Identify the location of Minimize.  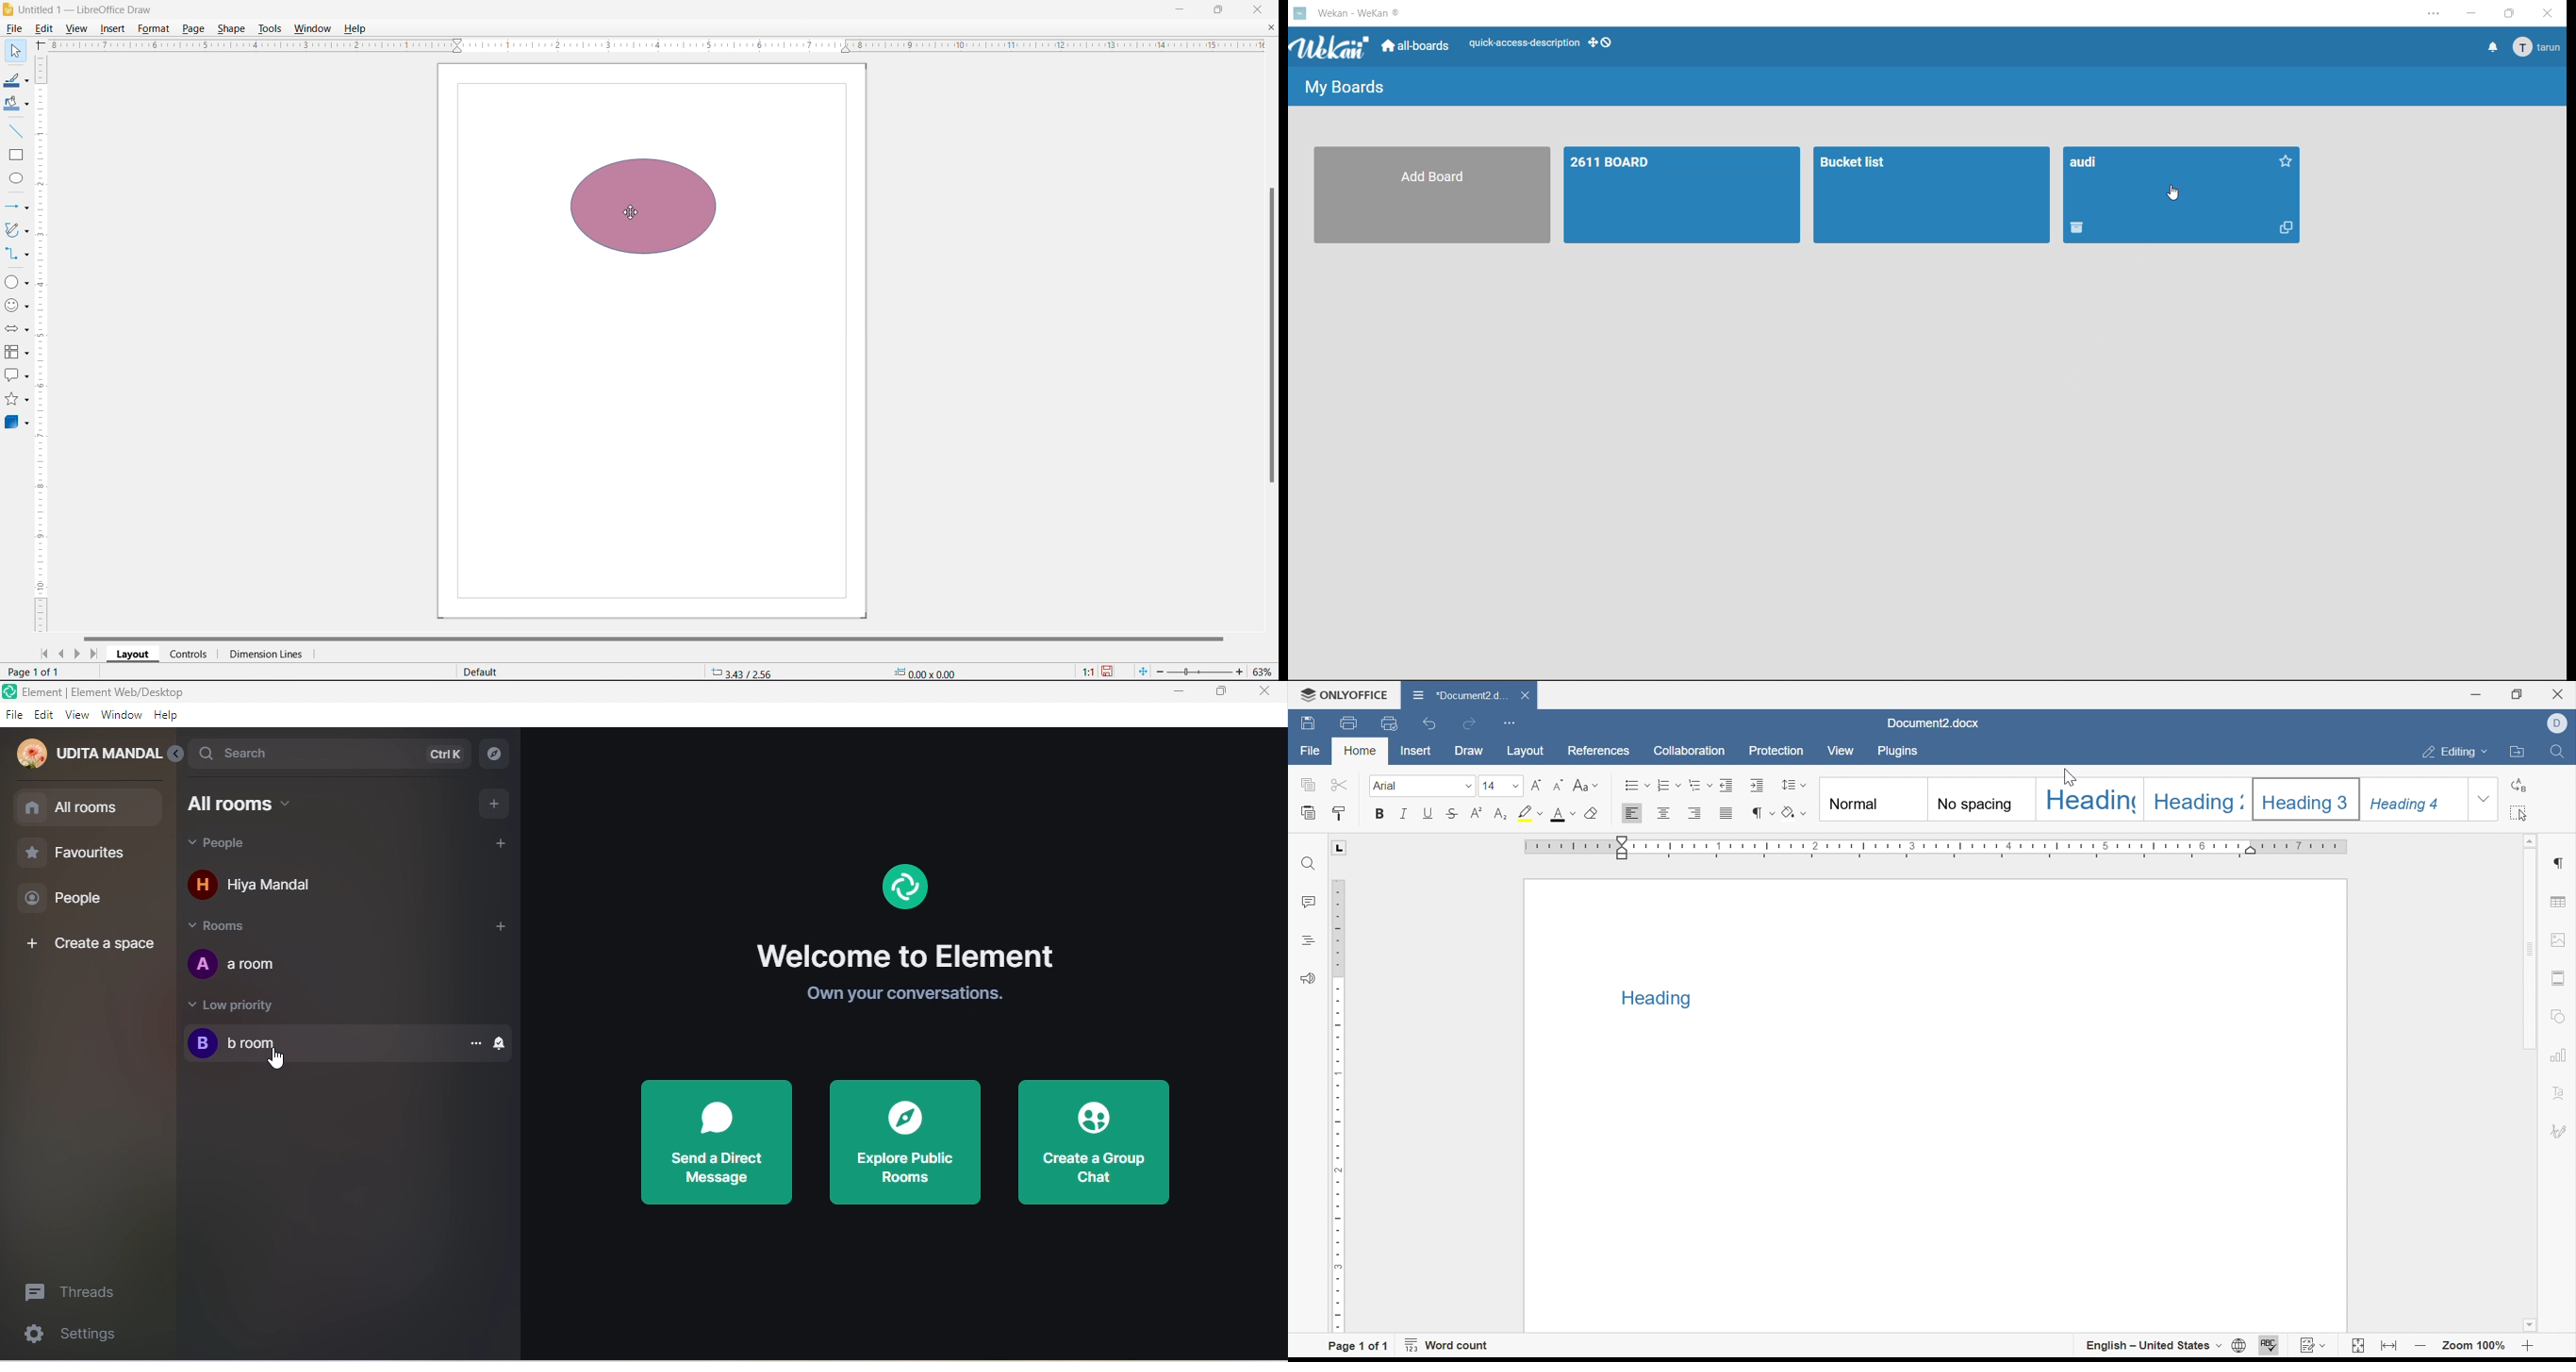
(1181, 10).